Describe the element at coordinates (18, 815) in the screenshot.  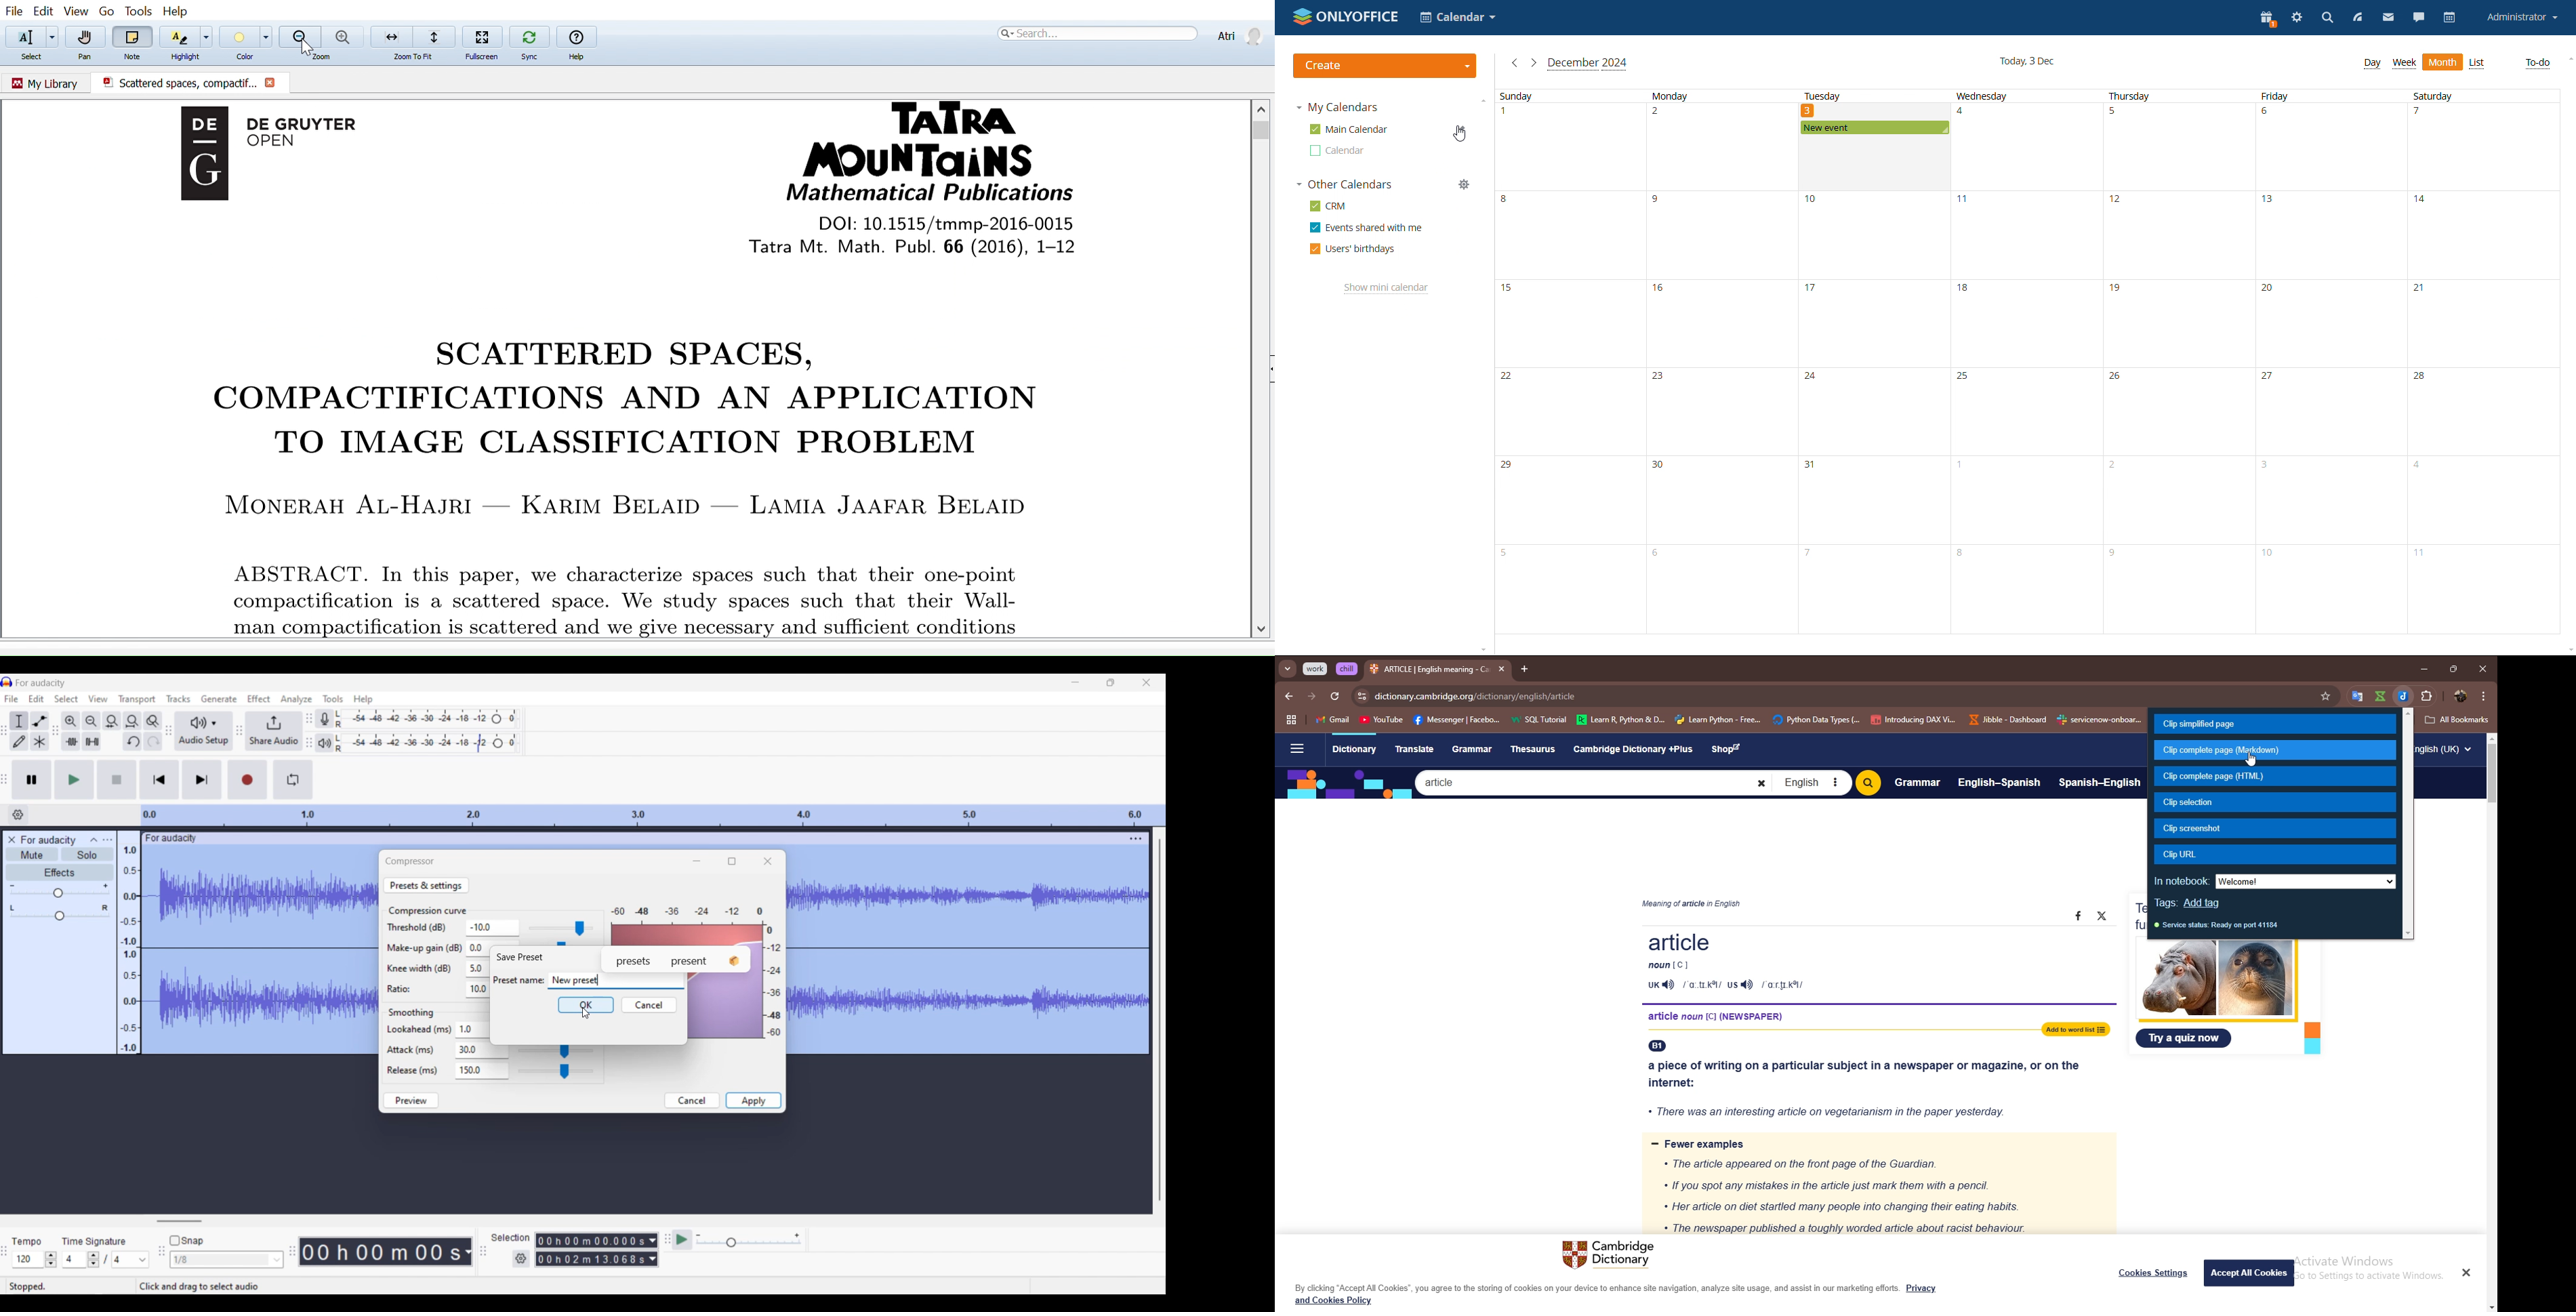
I see `Timeline options` at that location.